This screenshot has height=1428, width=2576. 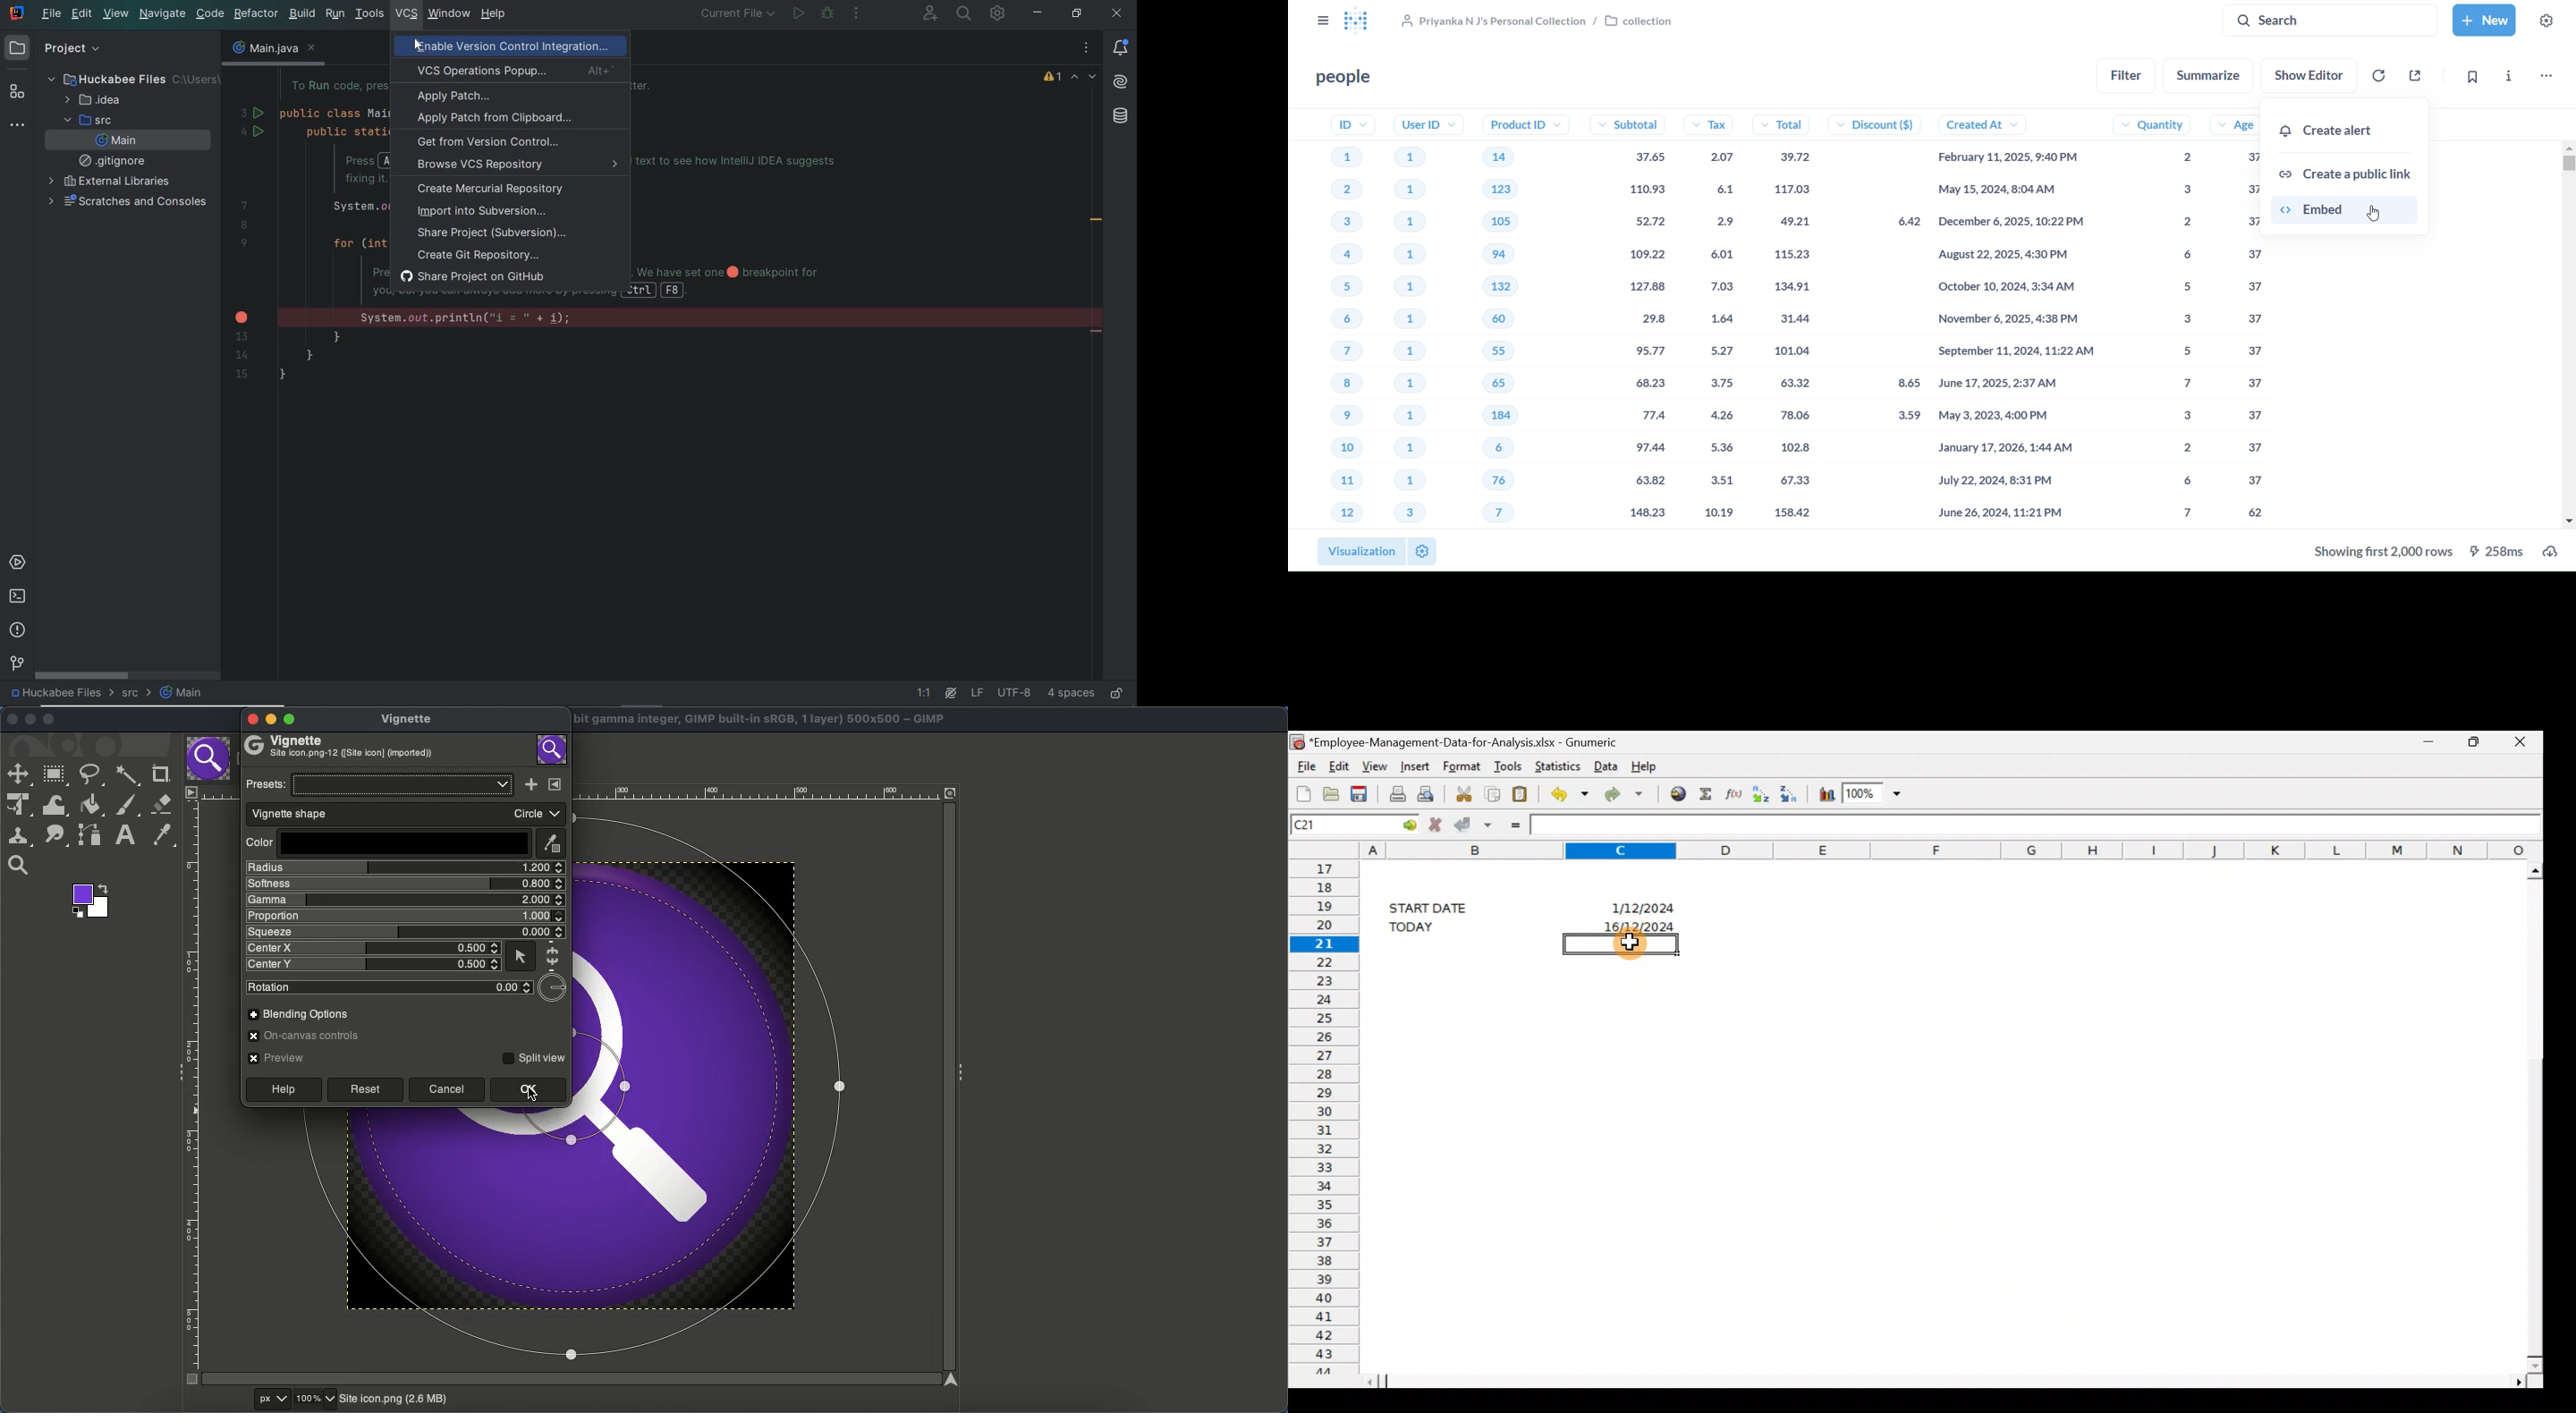 What do you see at coordinates (1643, 925) in the screenshot?
I see `16/12/2024` at bounding box center [1643, 925].